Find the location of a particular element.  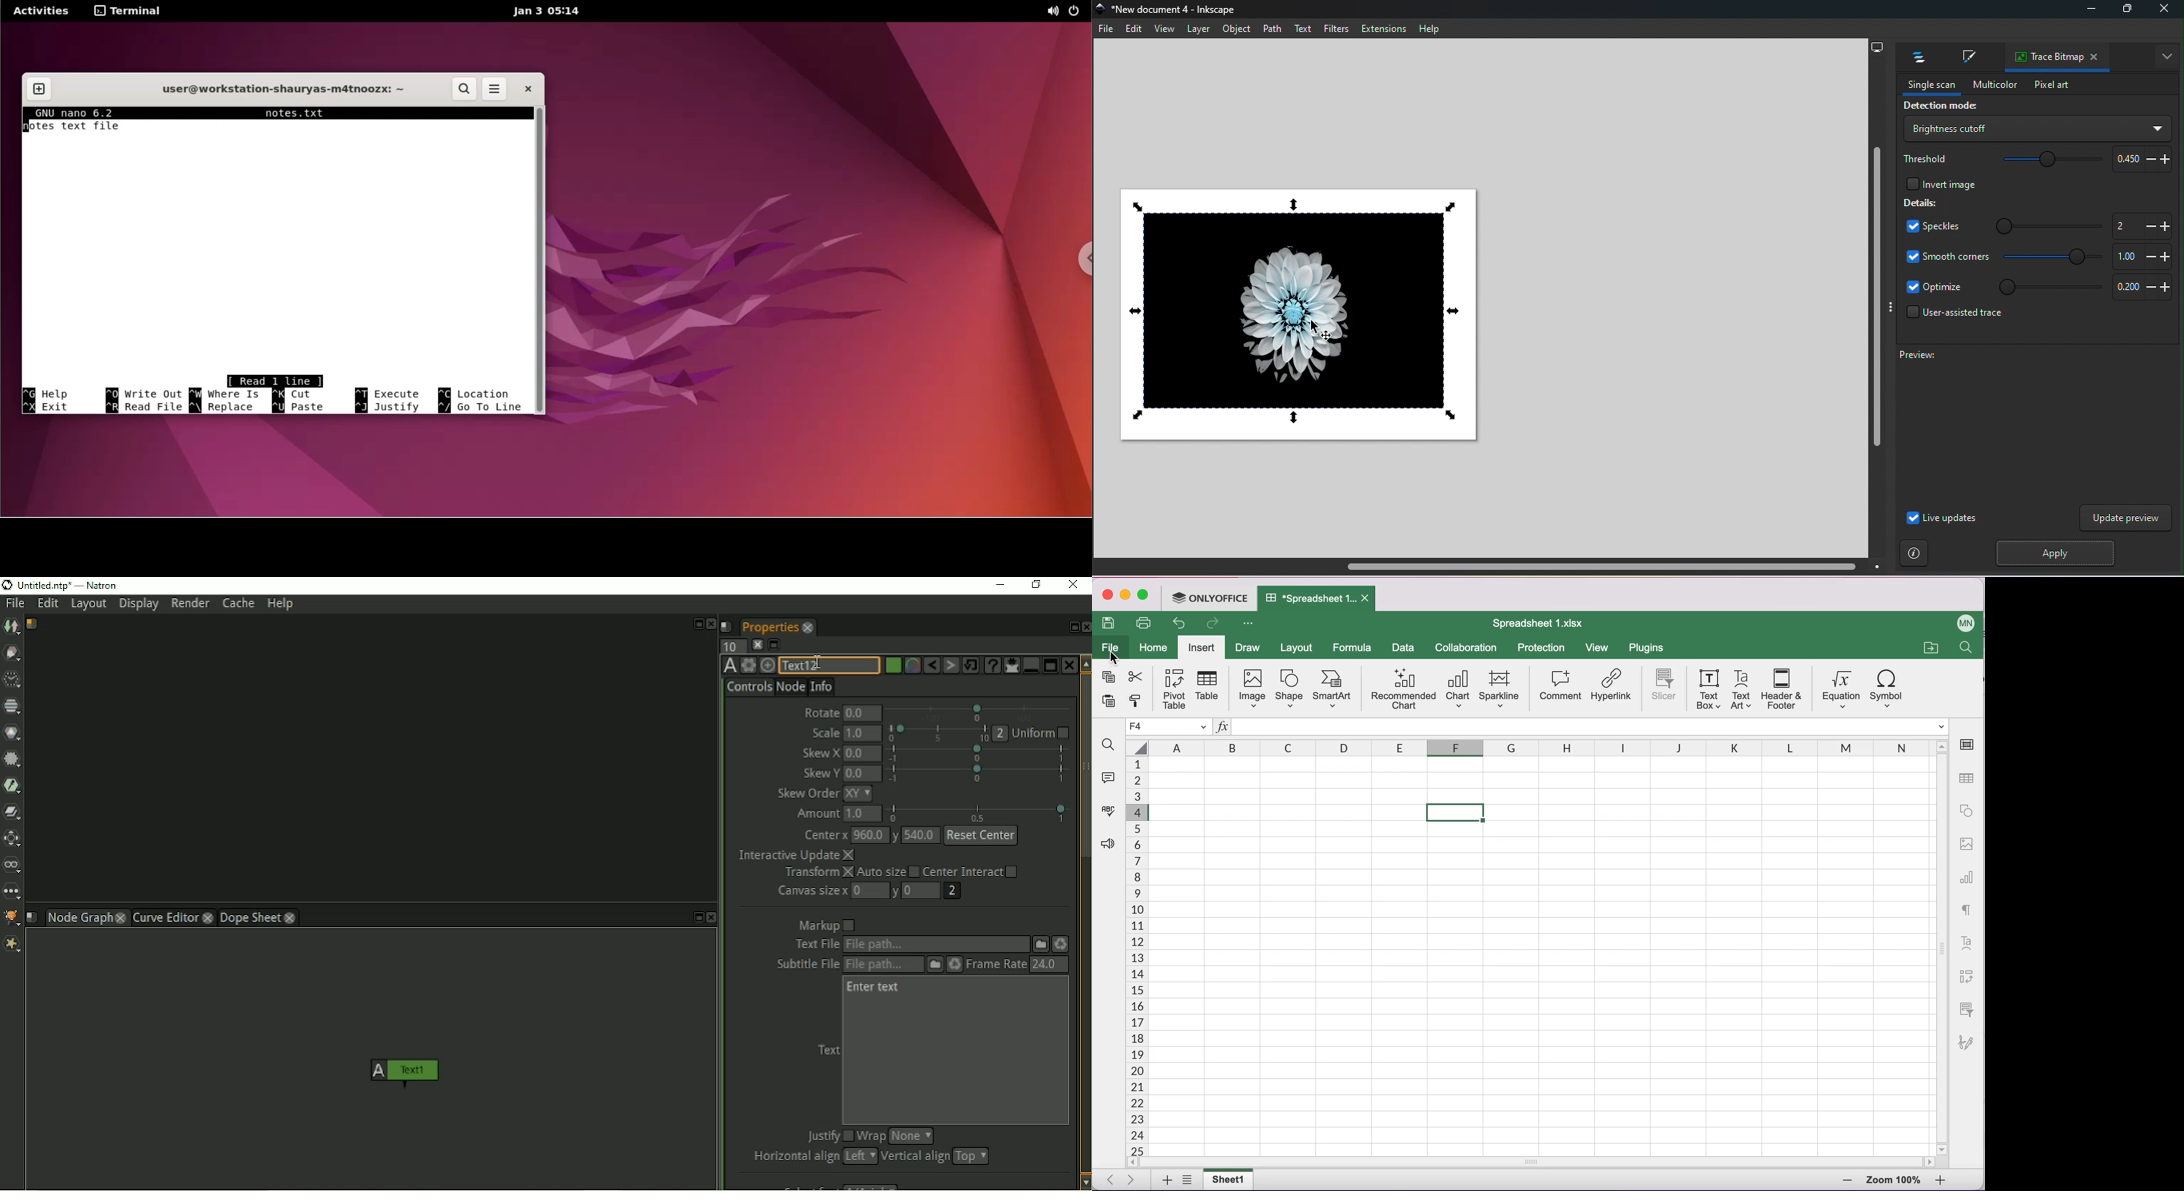

File name is located at coordinates (1172, 10).